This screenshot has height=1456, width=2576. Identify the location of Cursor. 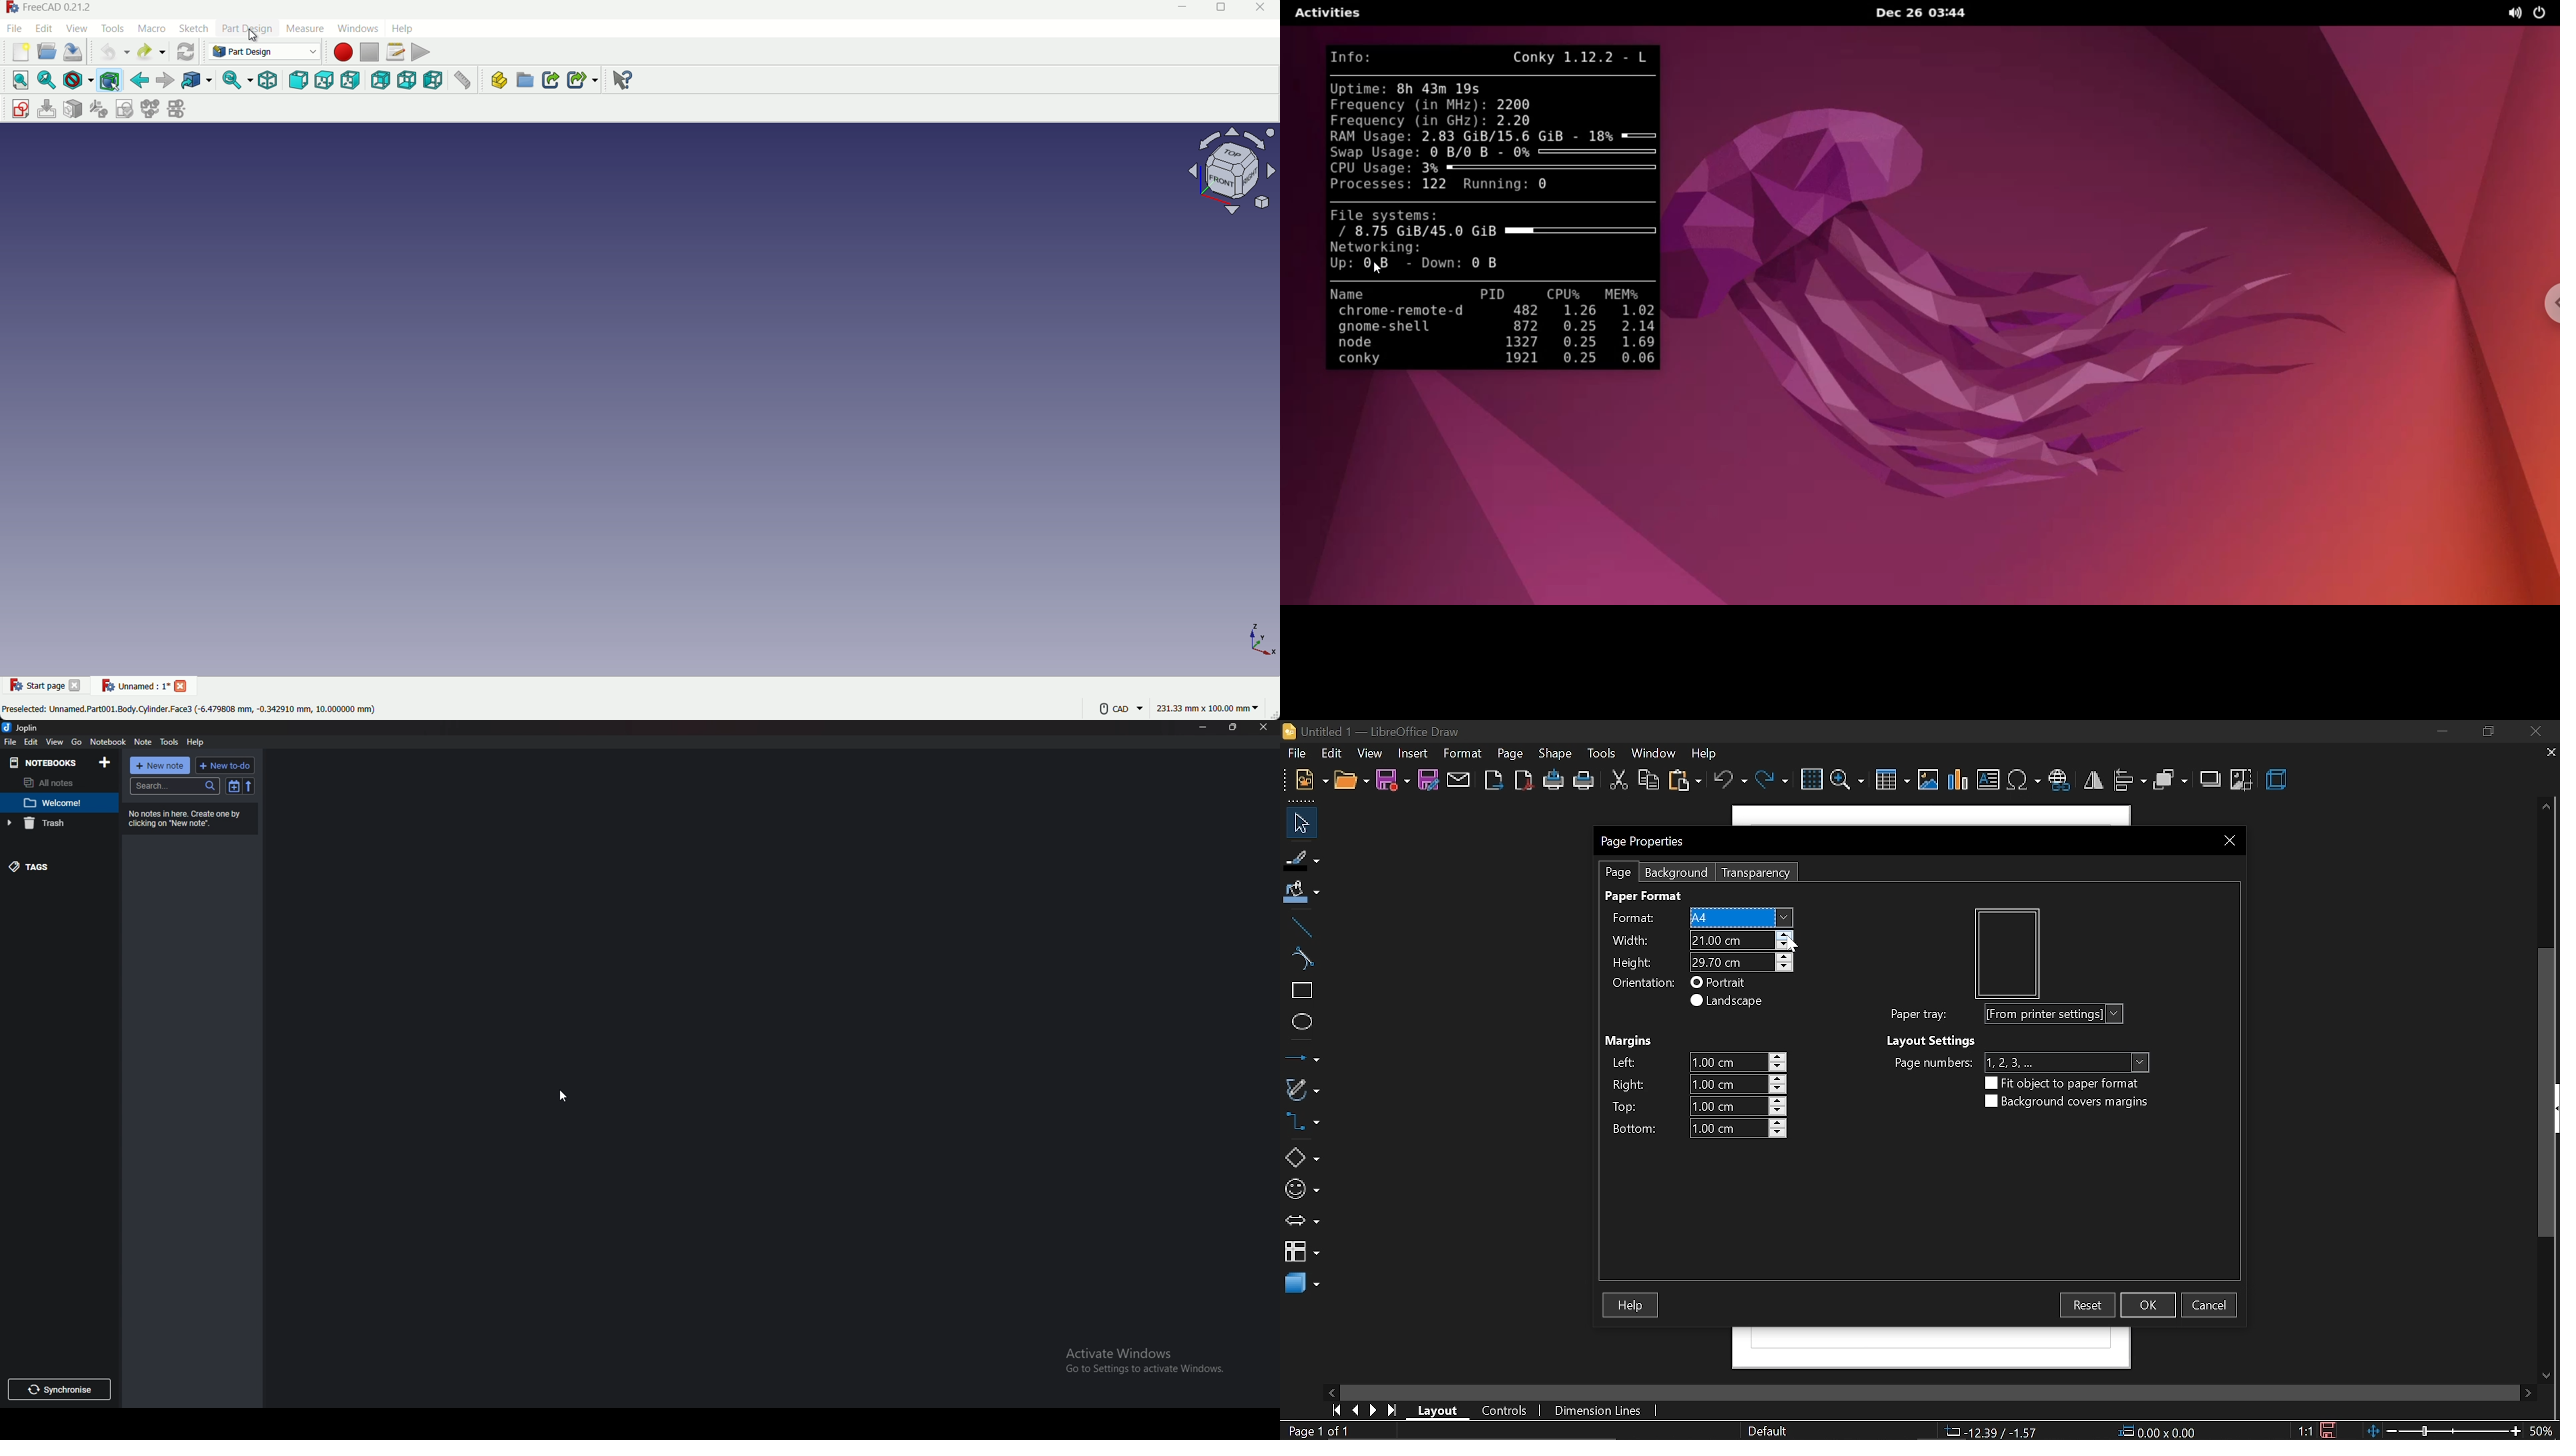
(2146, 1310).